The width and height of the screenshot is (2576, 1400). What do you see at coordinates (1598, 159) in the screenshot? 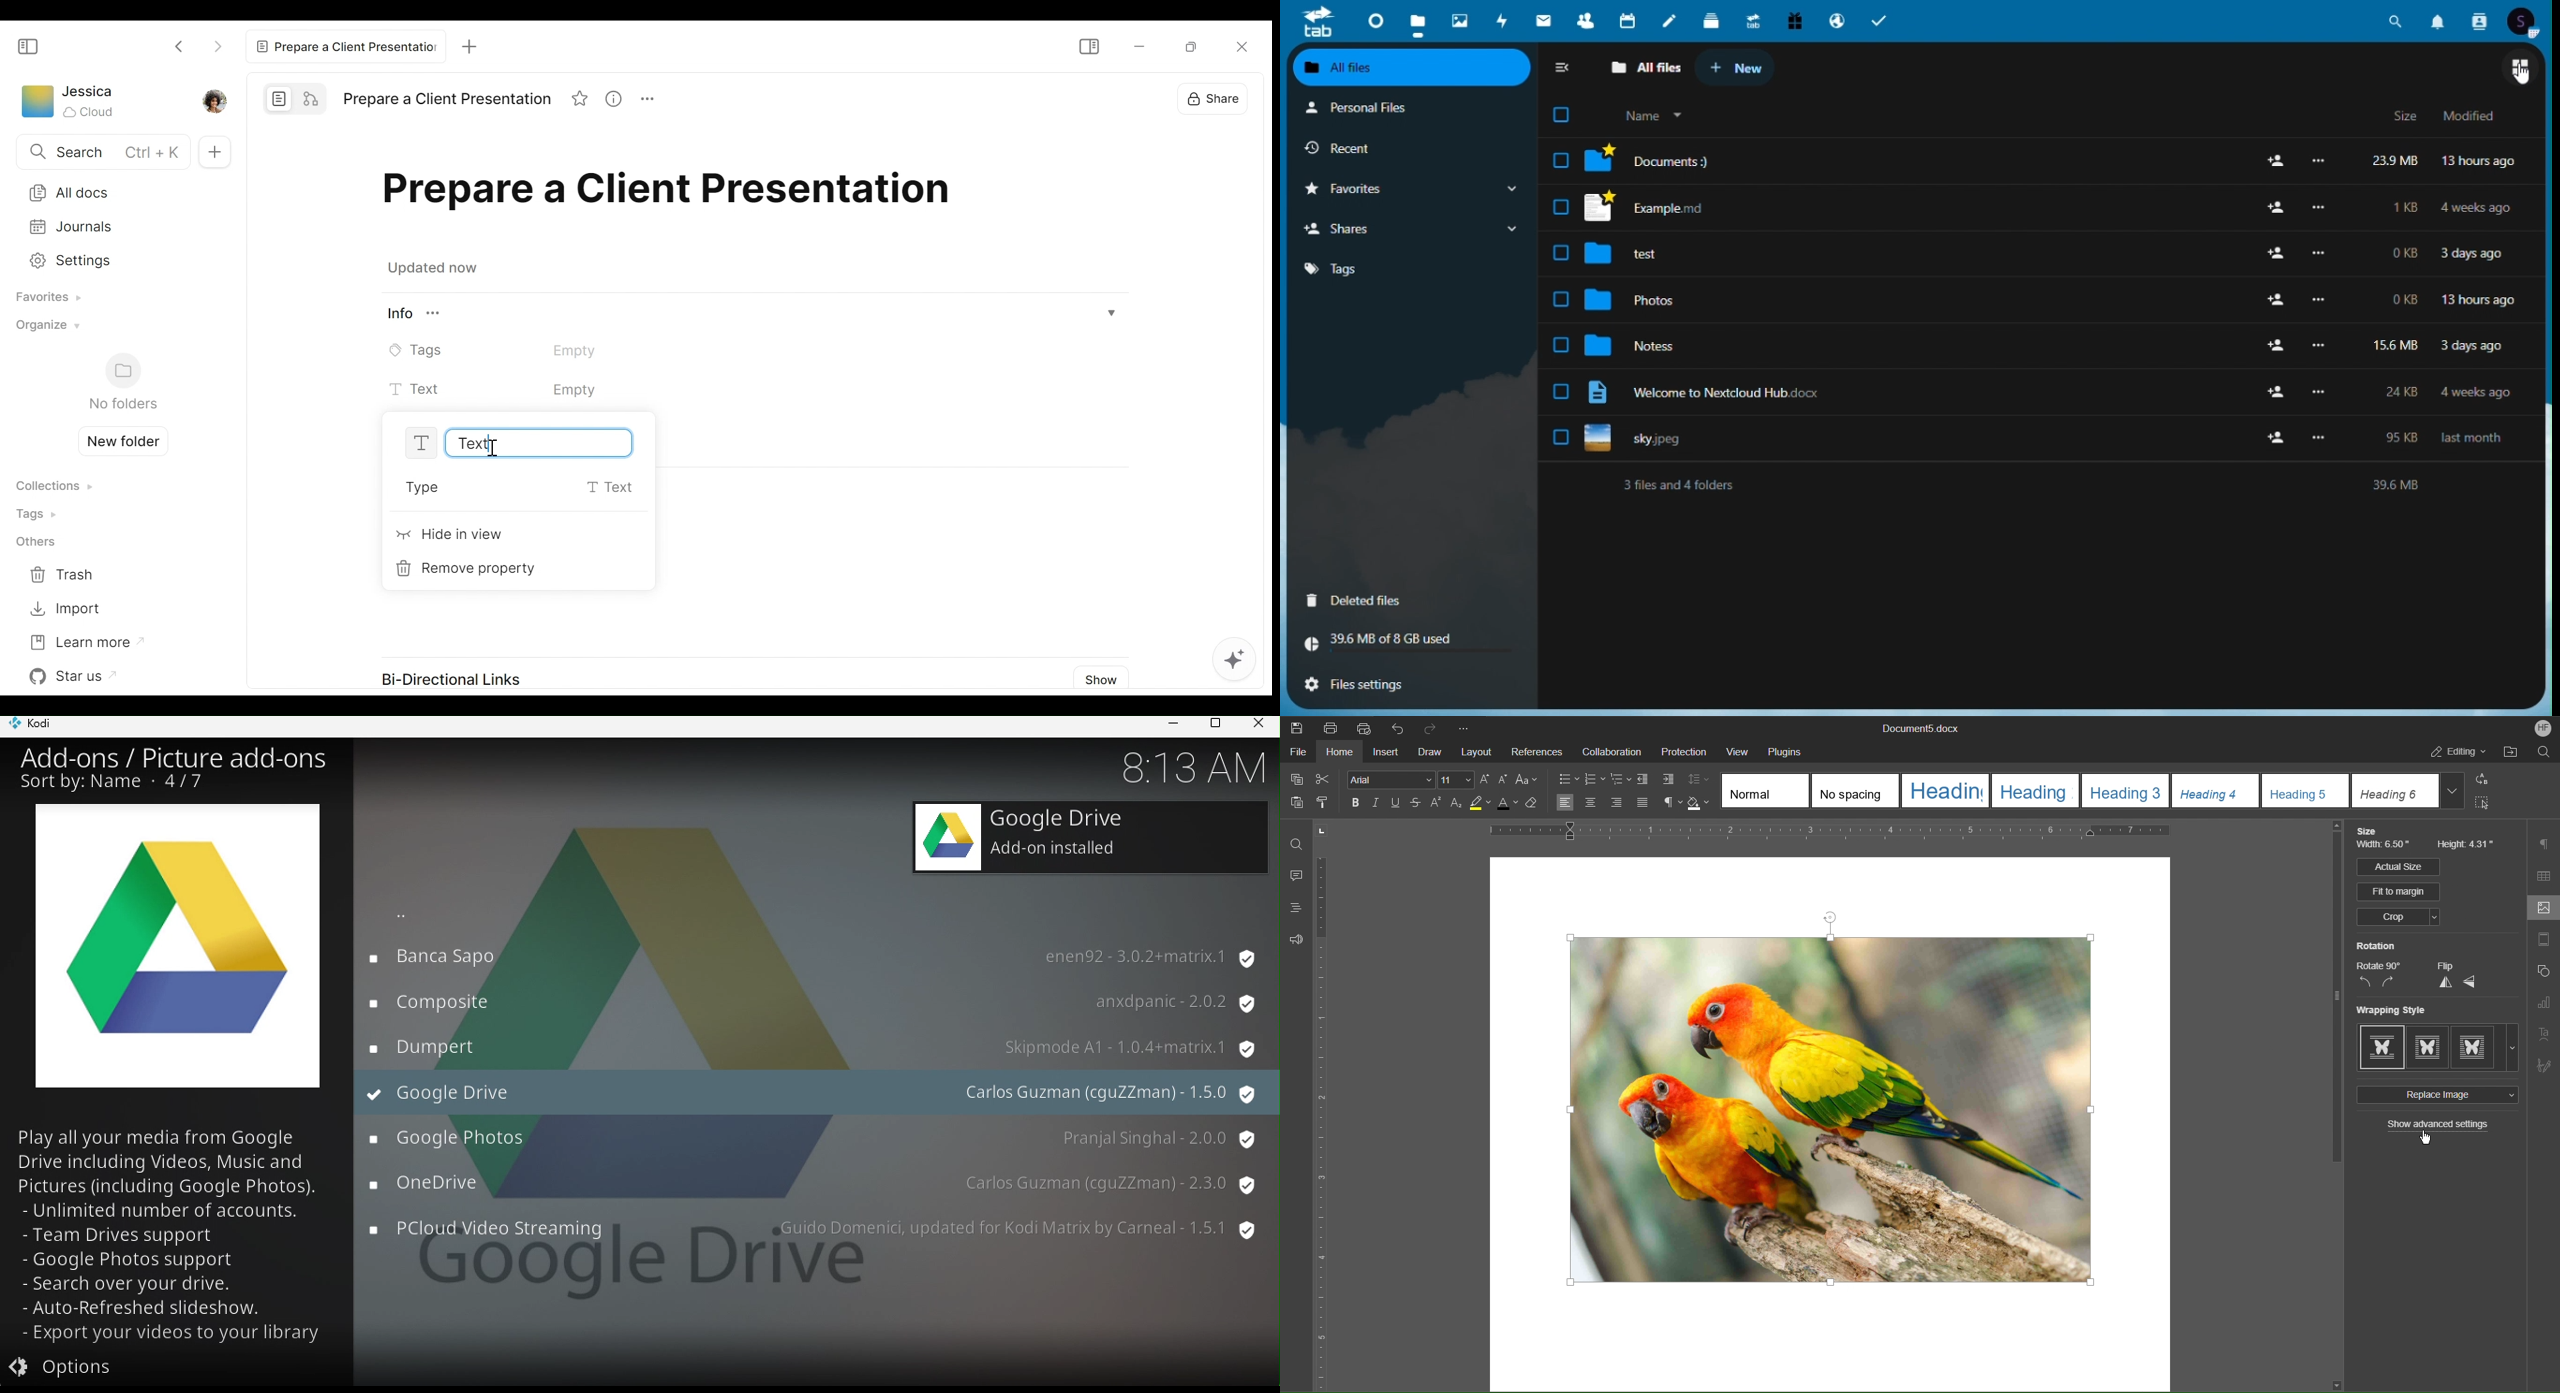
I see `folder` at bounding box center [1598, 159].